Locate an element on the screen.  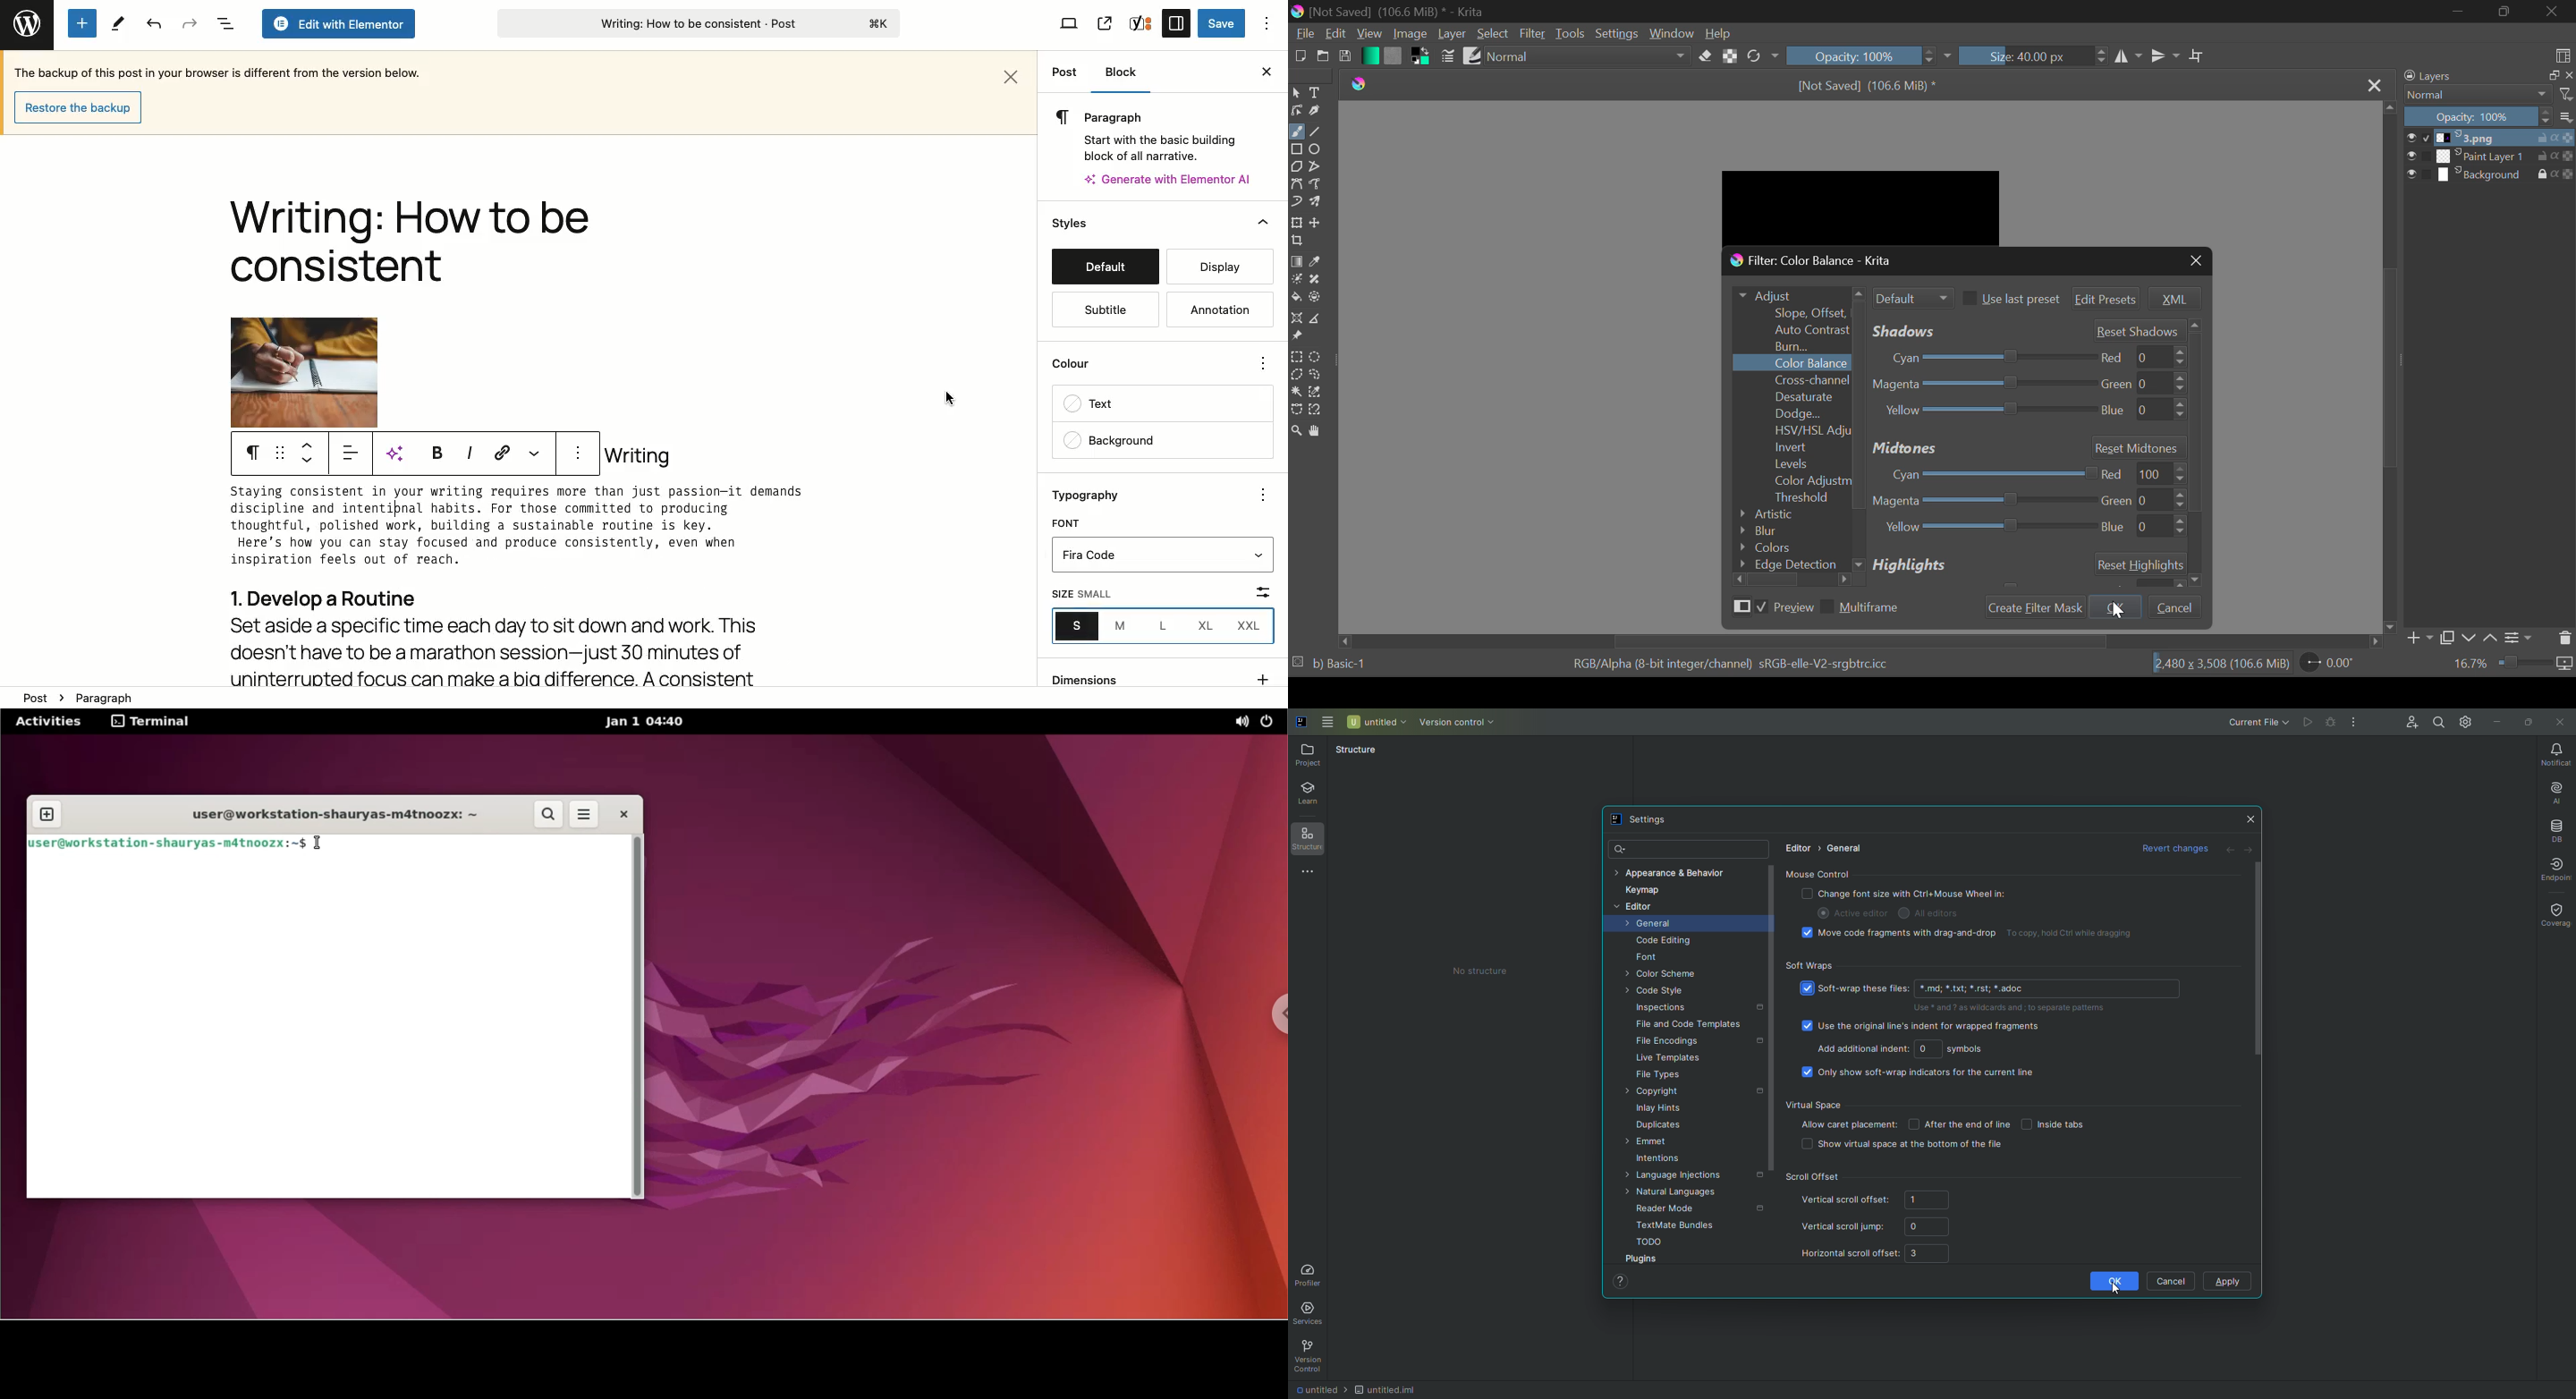
Open is located at coordinates (1325, 58).